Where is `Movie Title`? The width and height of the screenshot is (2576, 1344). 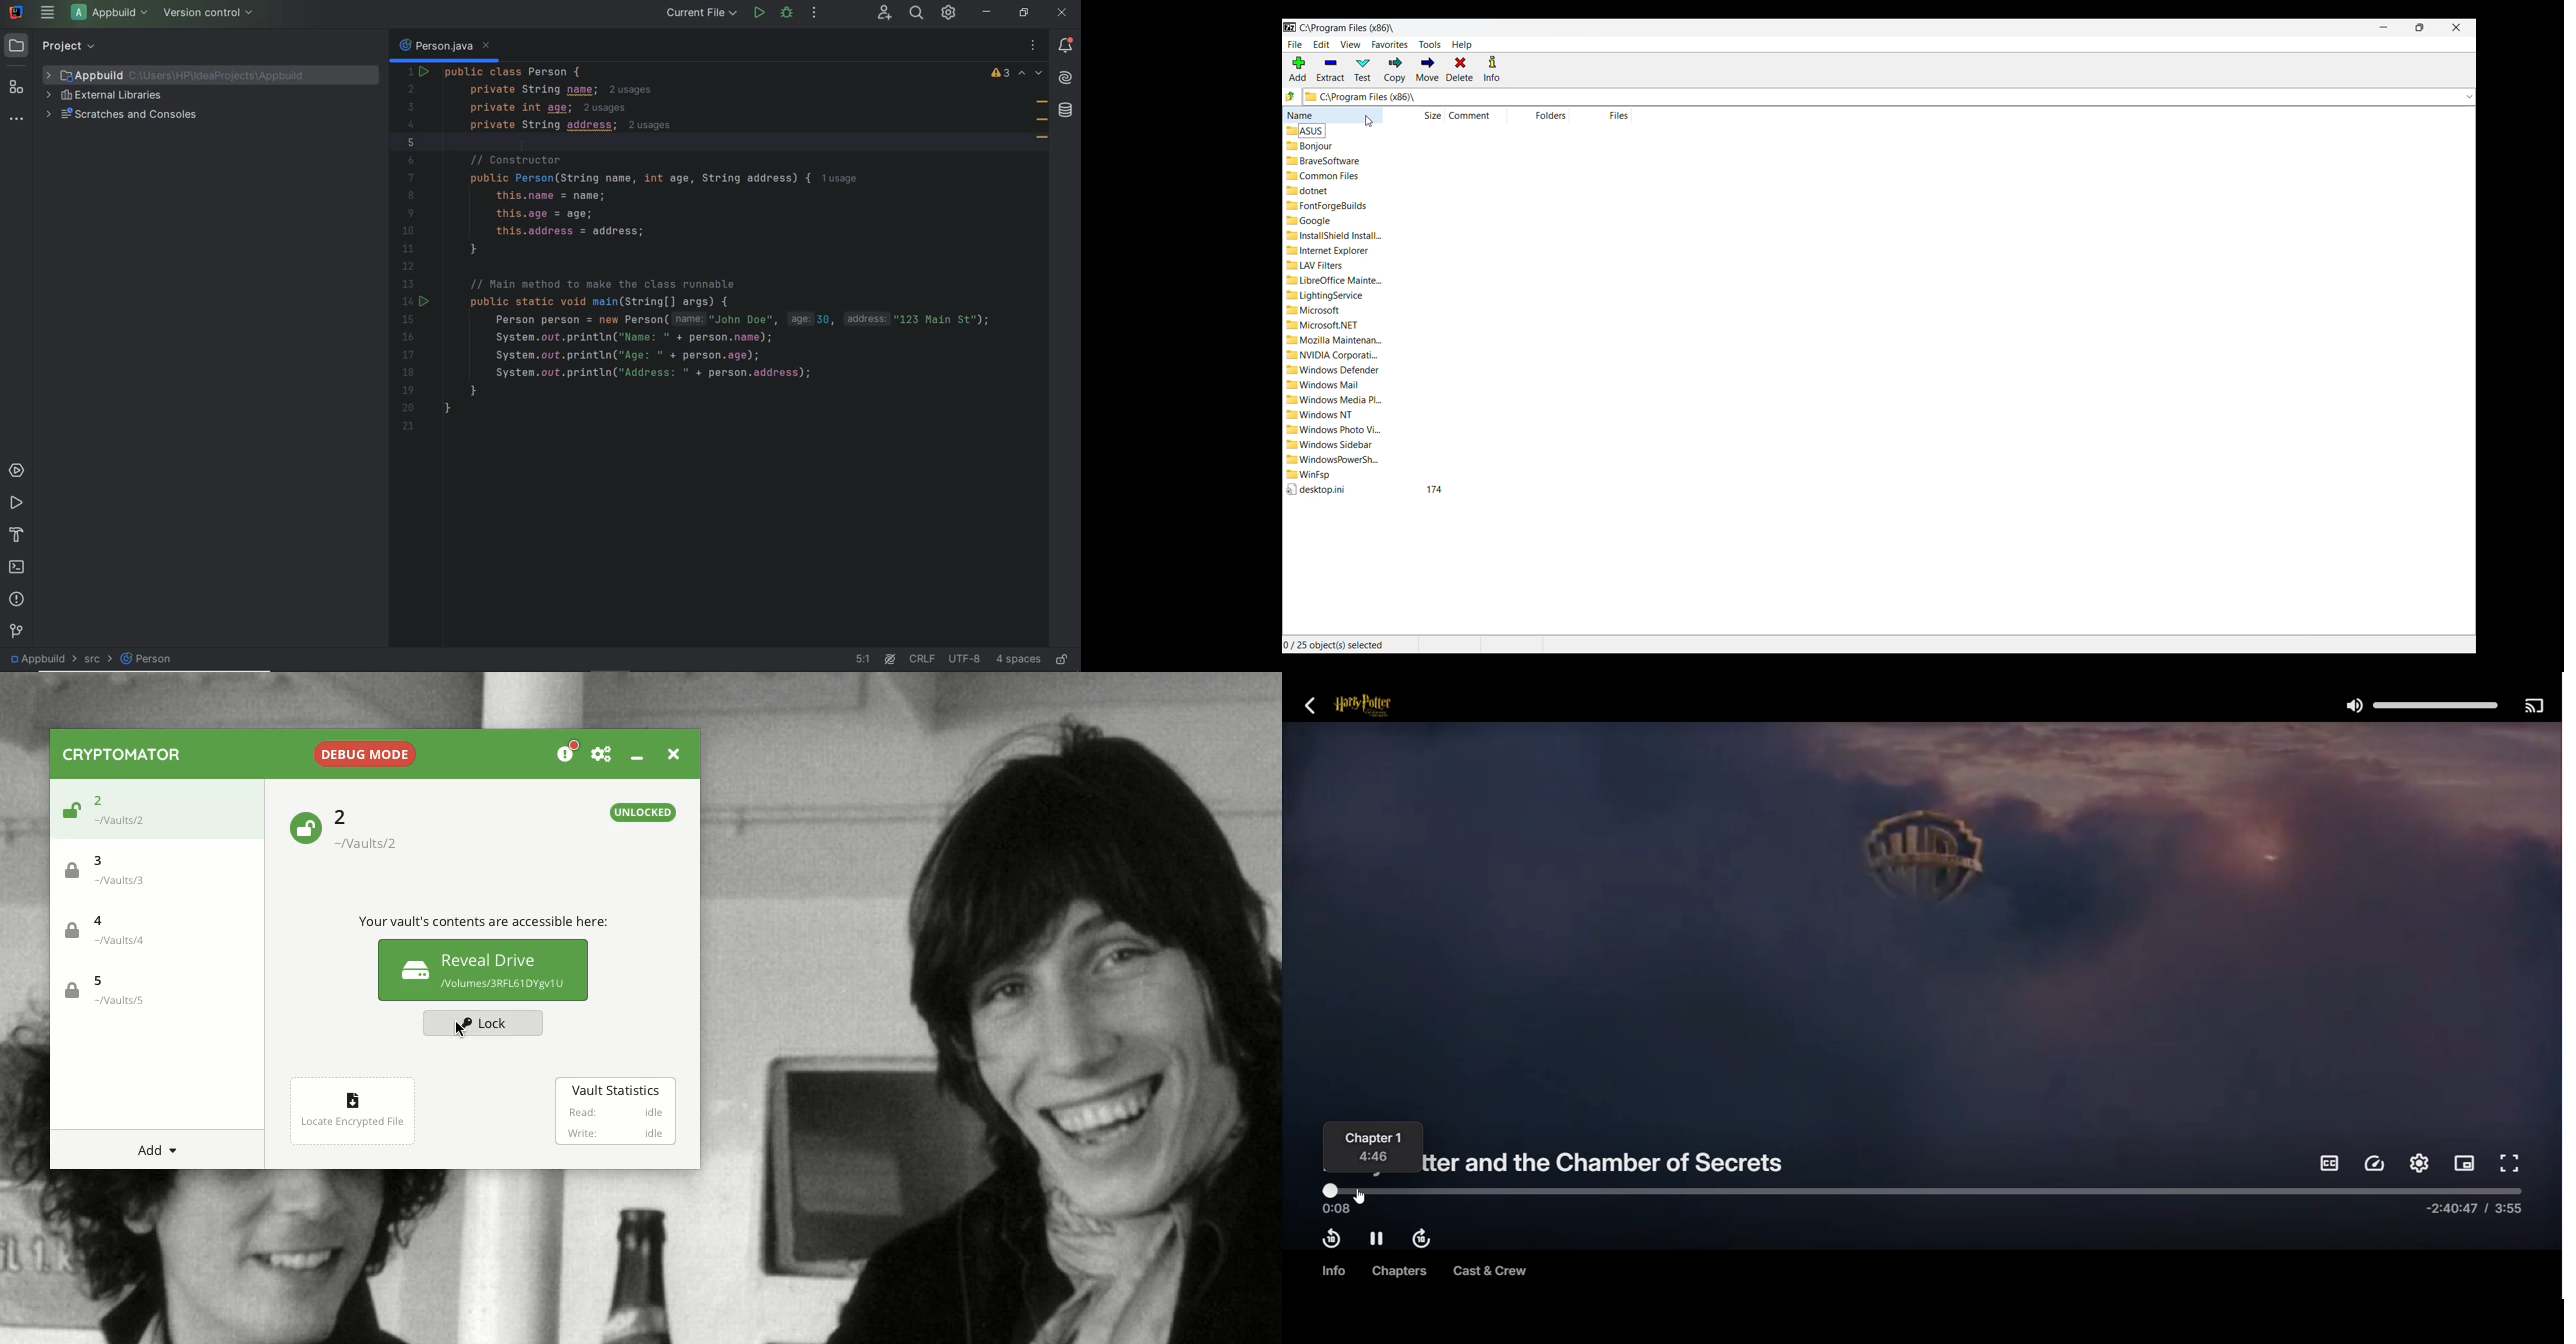 Movie Title is located at coordinates (1611, 1160).